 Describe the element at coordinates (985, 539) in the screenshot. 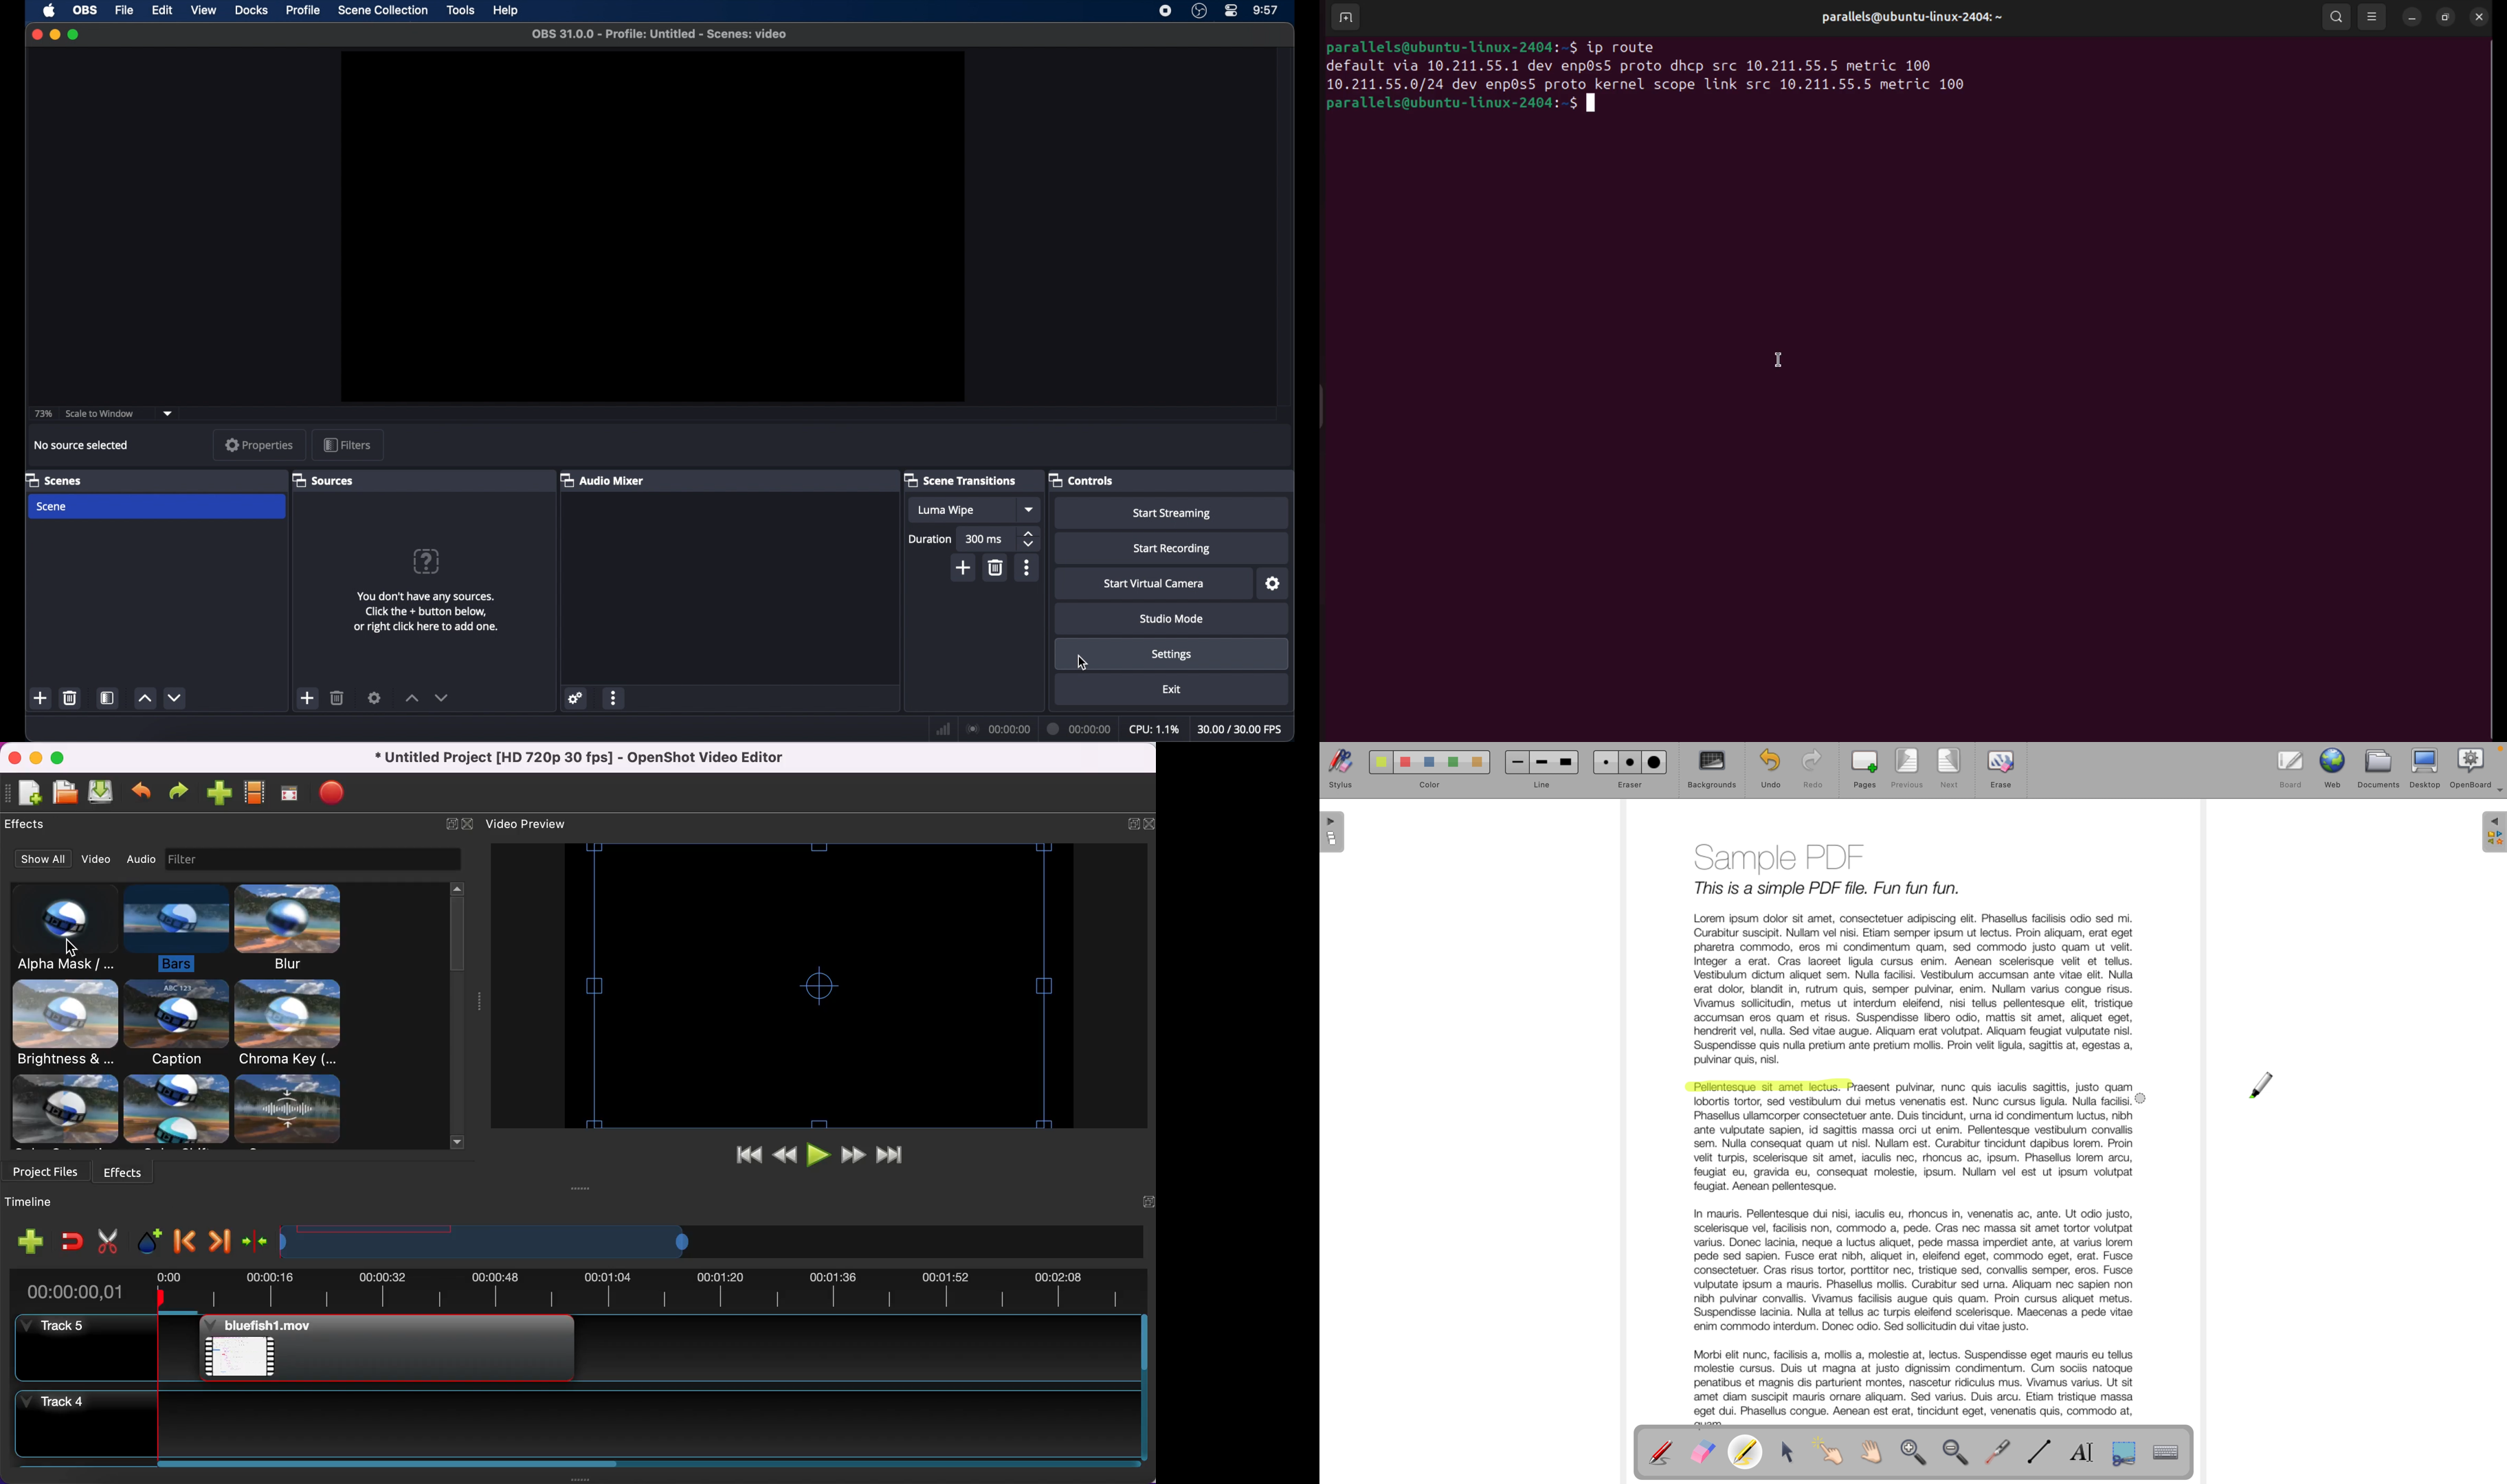

I see `300 ms` at that location.